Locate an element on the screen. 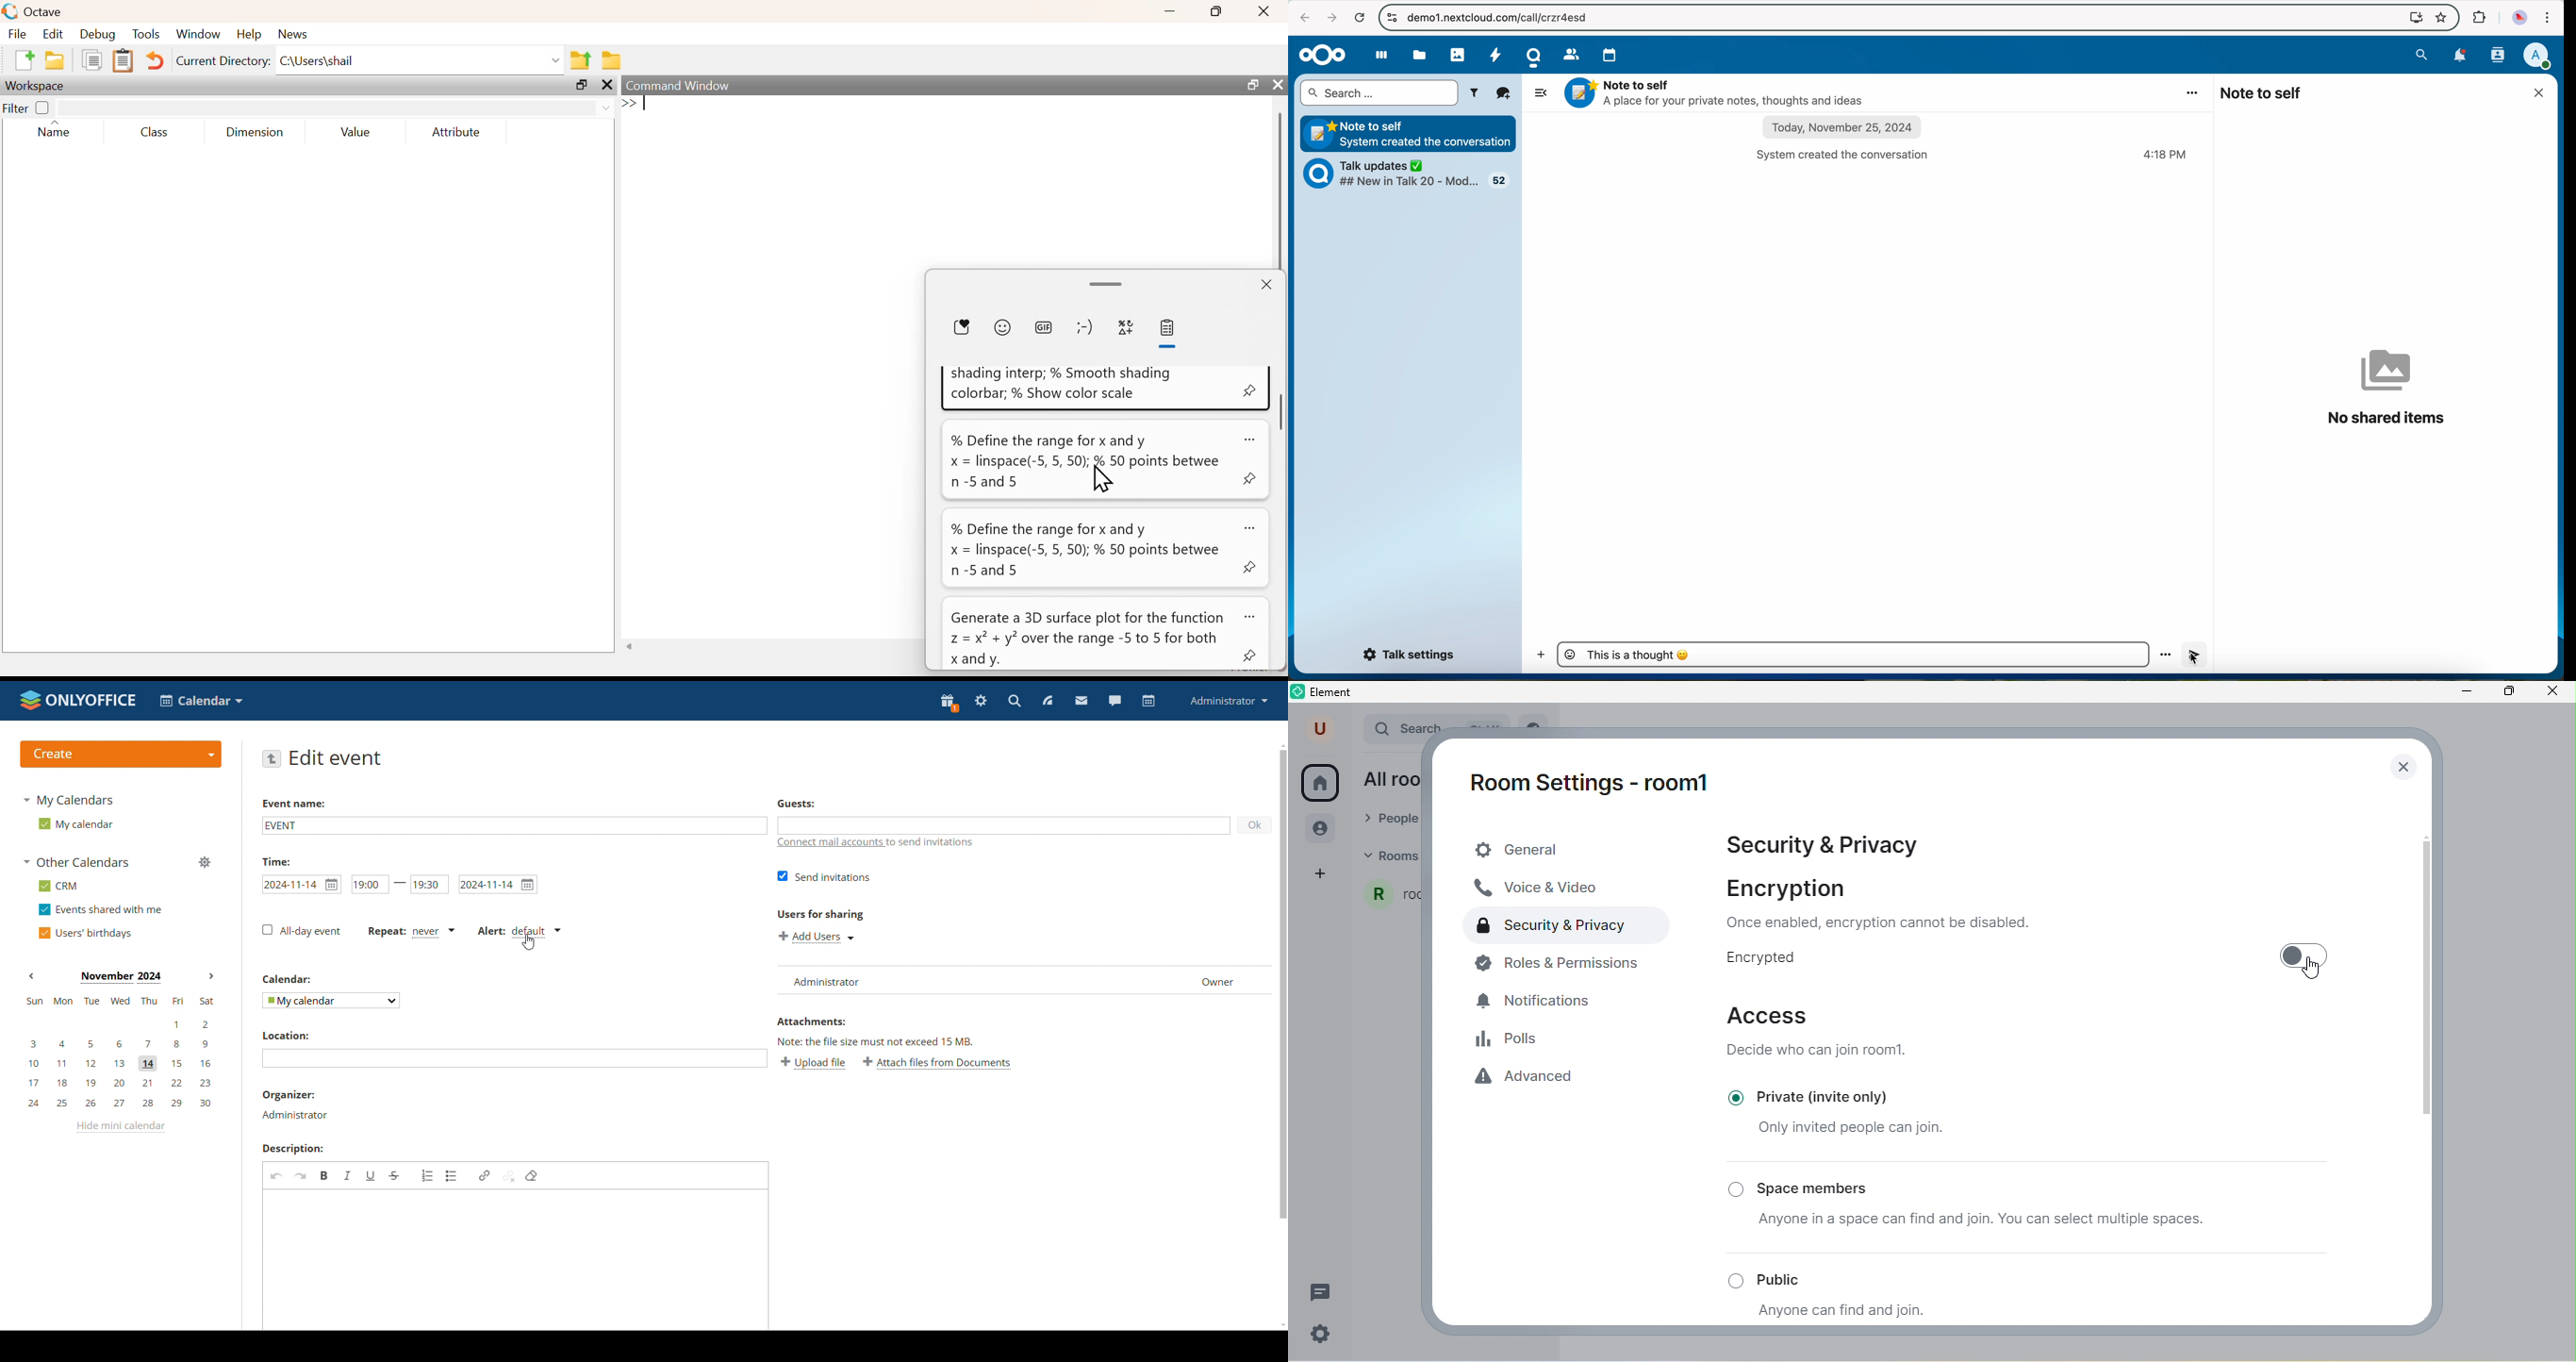  message is located at coordinates (1638, 655).